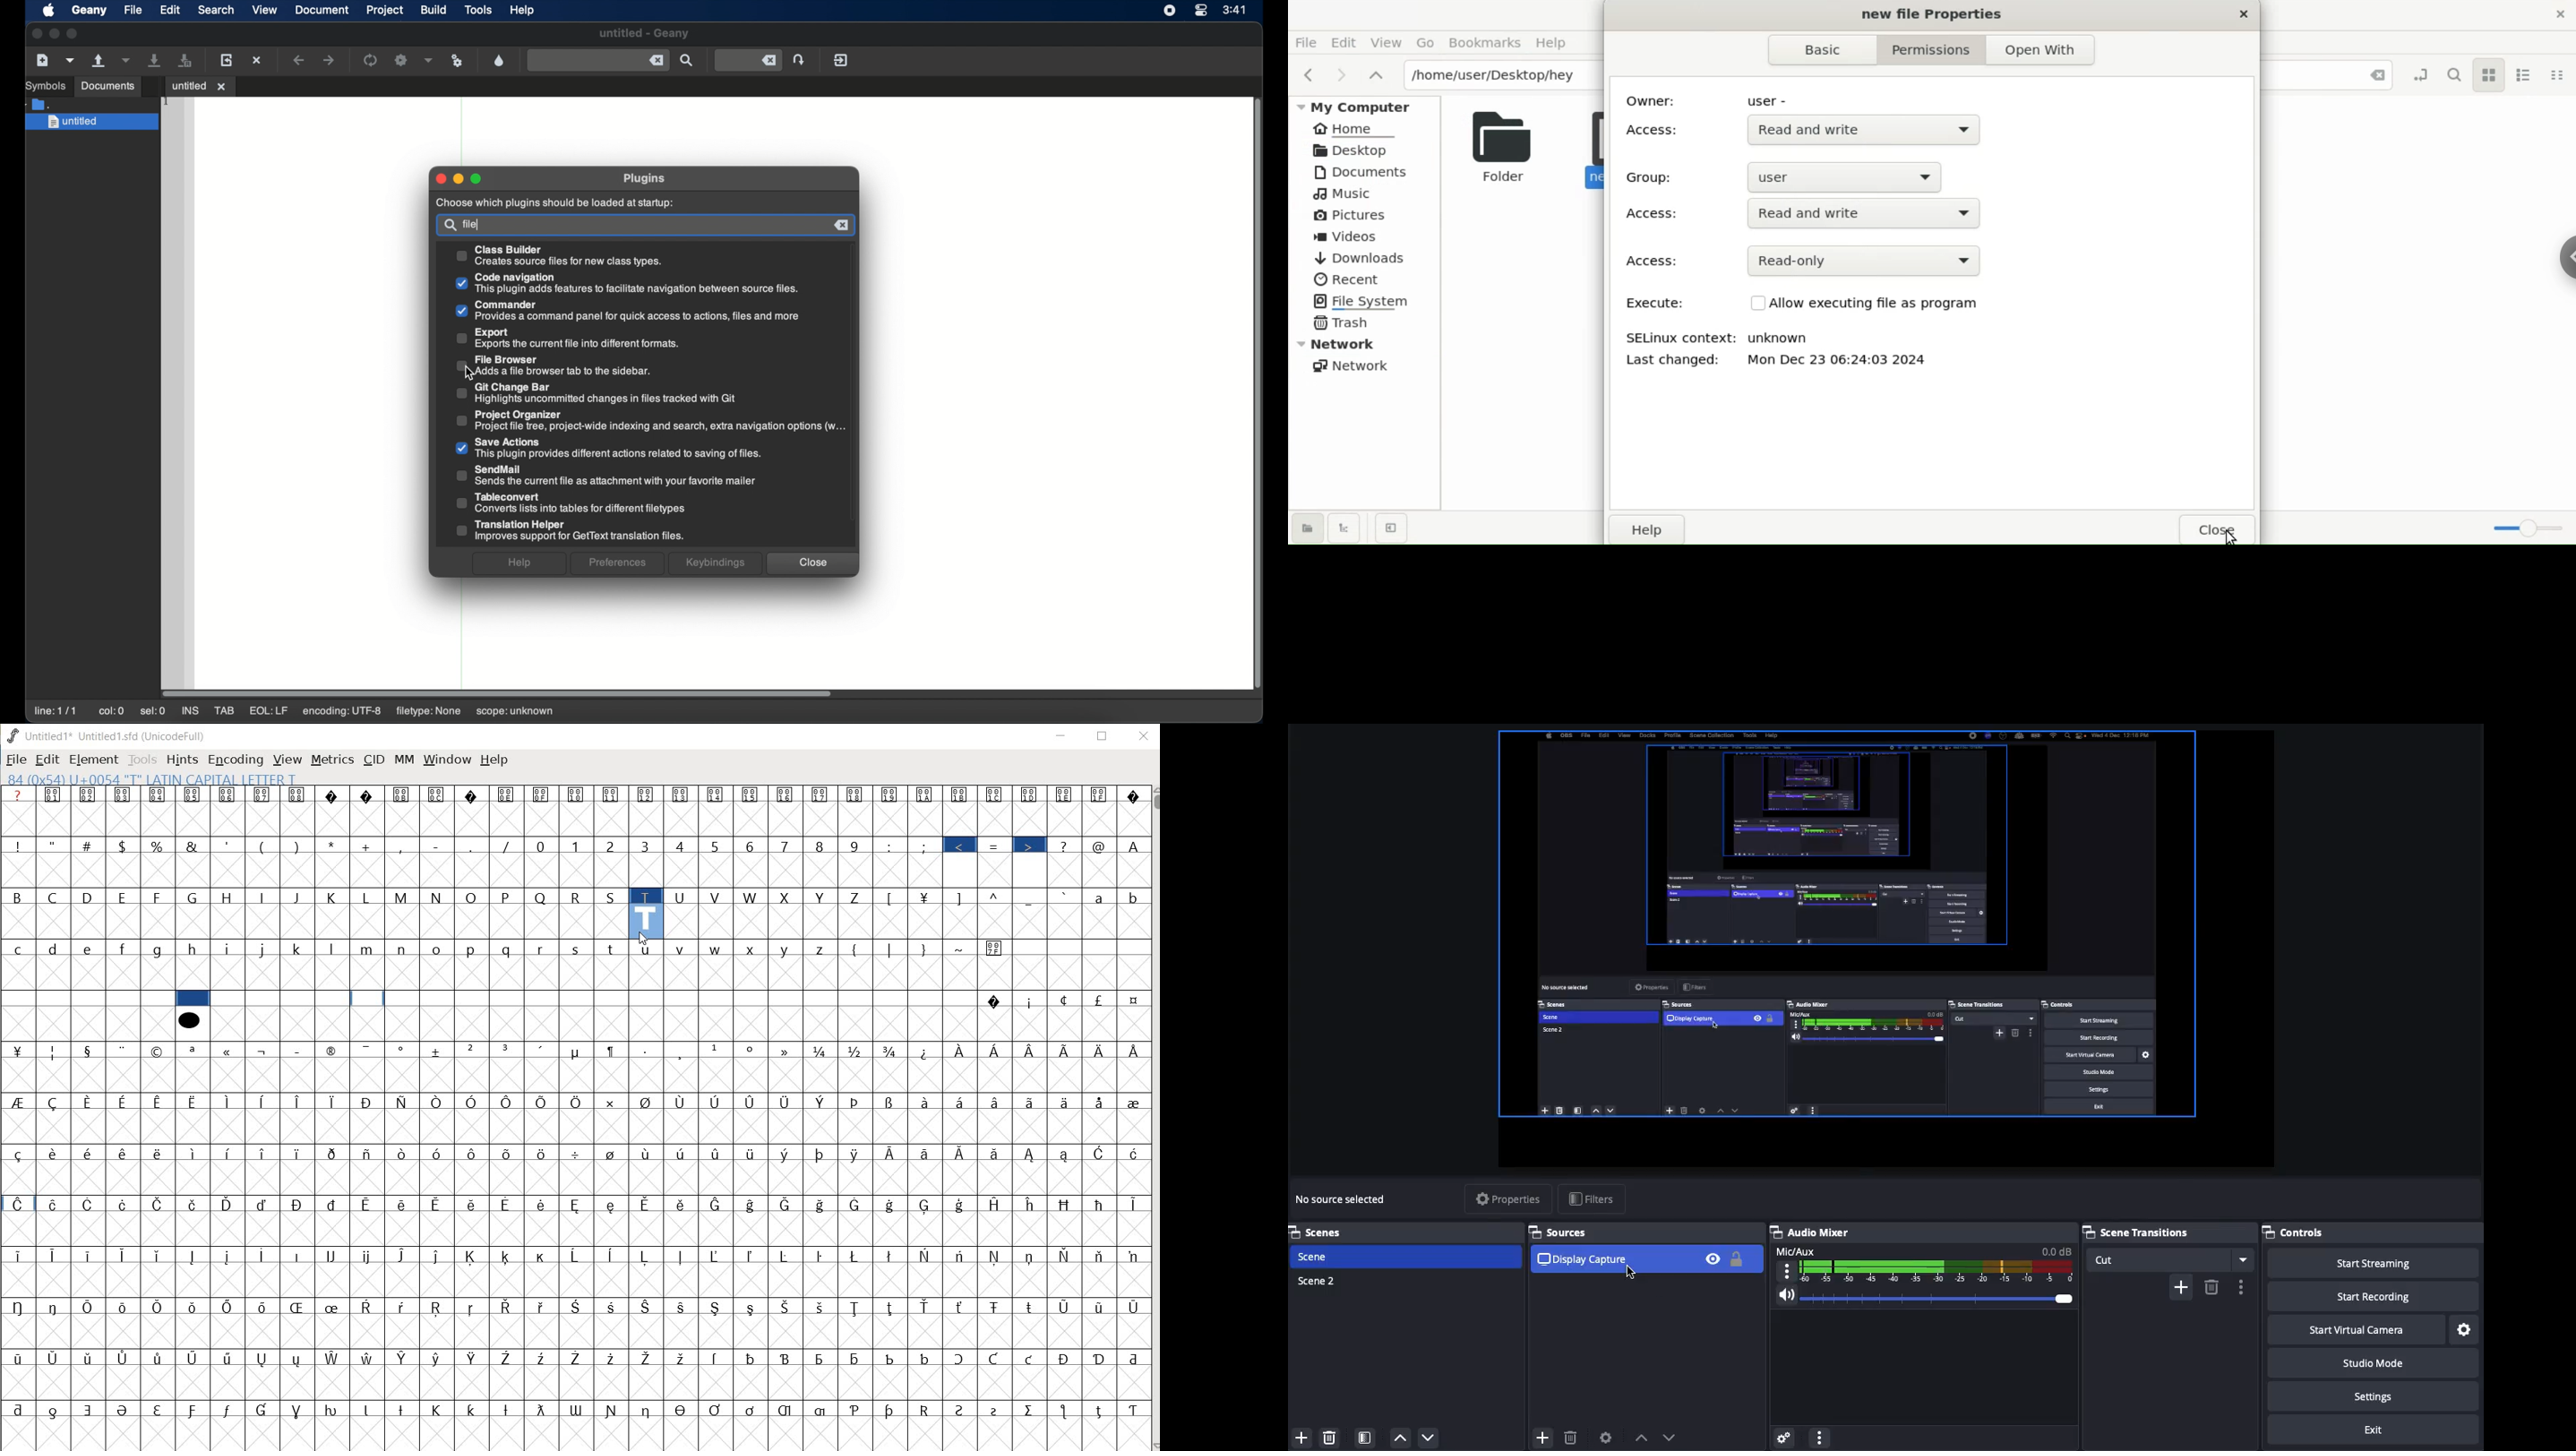 The height and width of the screenshot is (1456, 2576). I want to click on Untitled1* Untitled 1.sfd (UnicodeFull), so click(113, 735).